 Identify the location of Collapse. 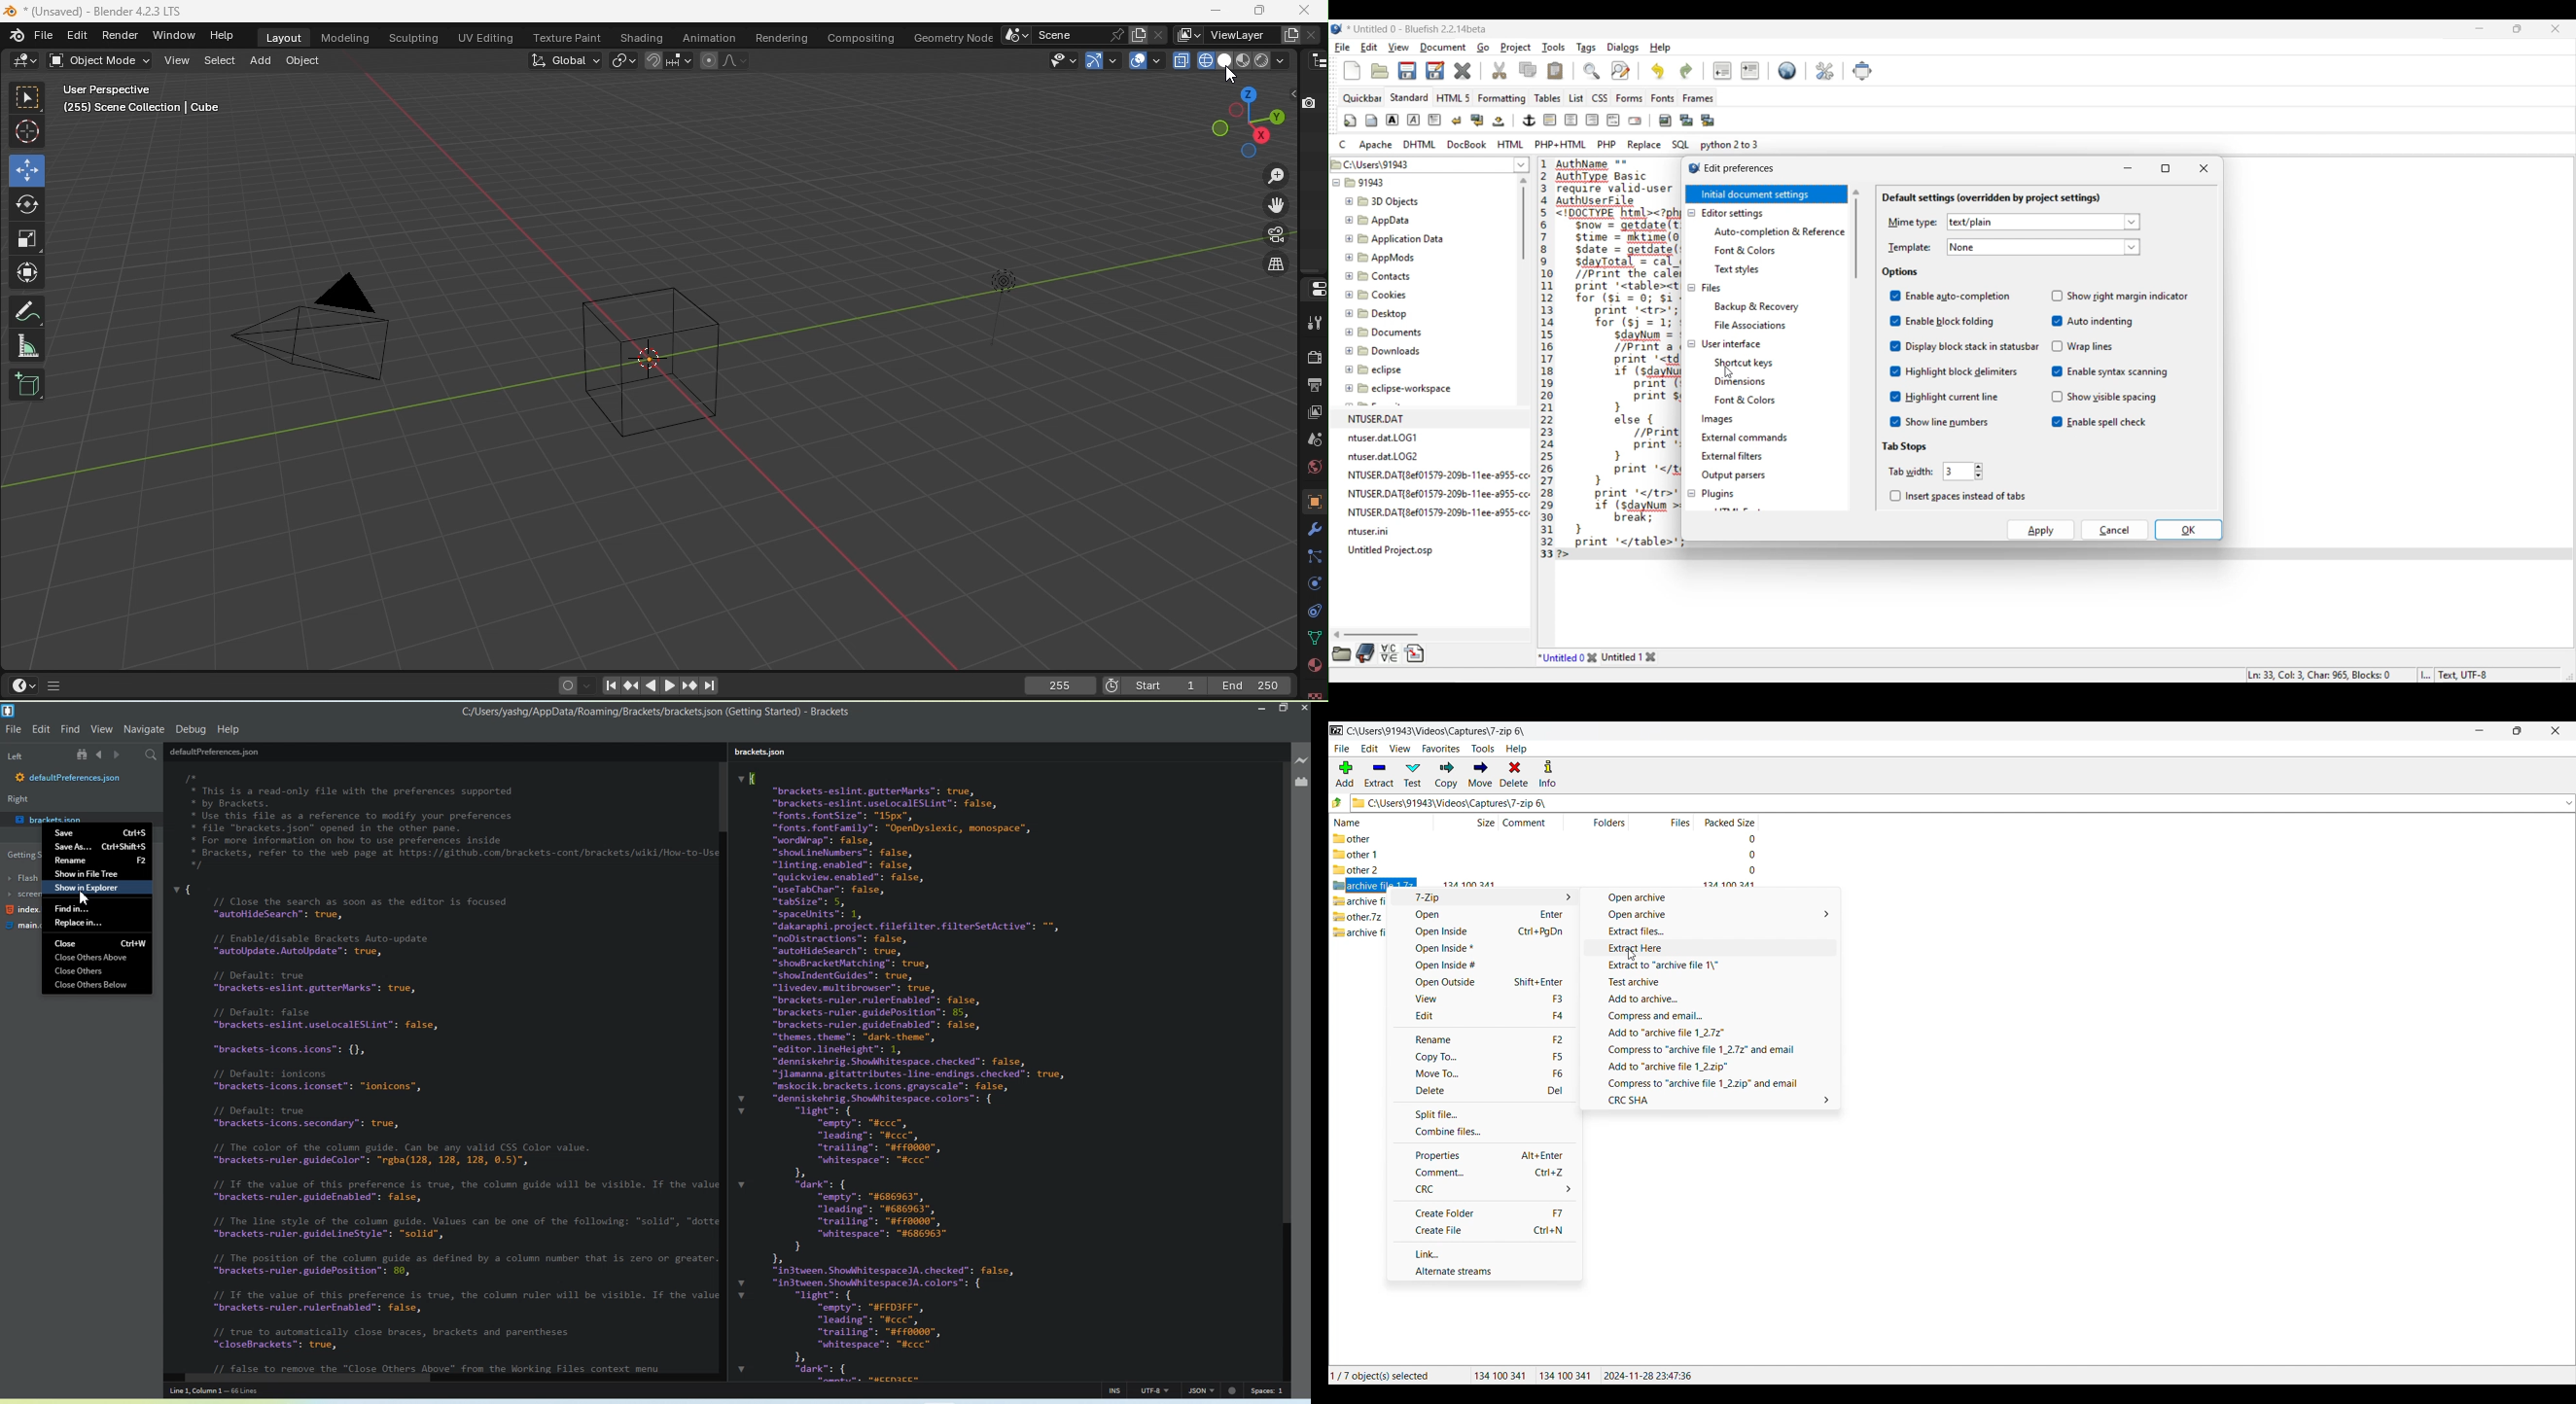
(1691, 353).